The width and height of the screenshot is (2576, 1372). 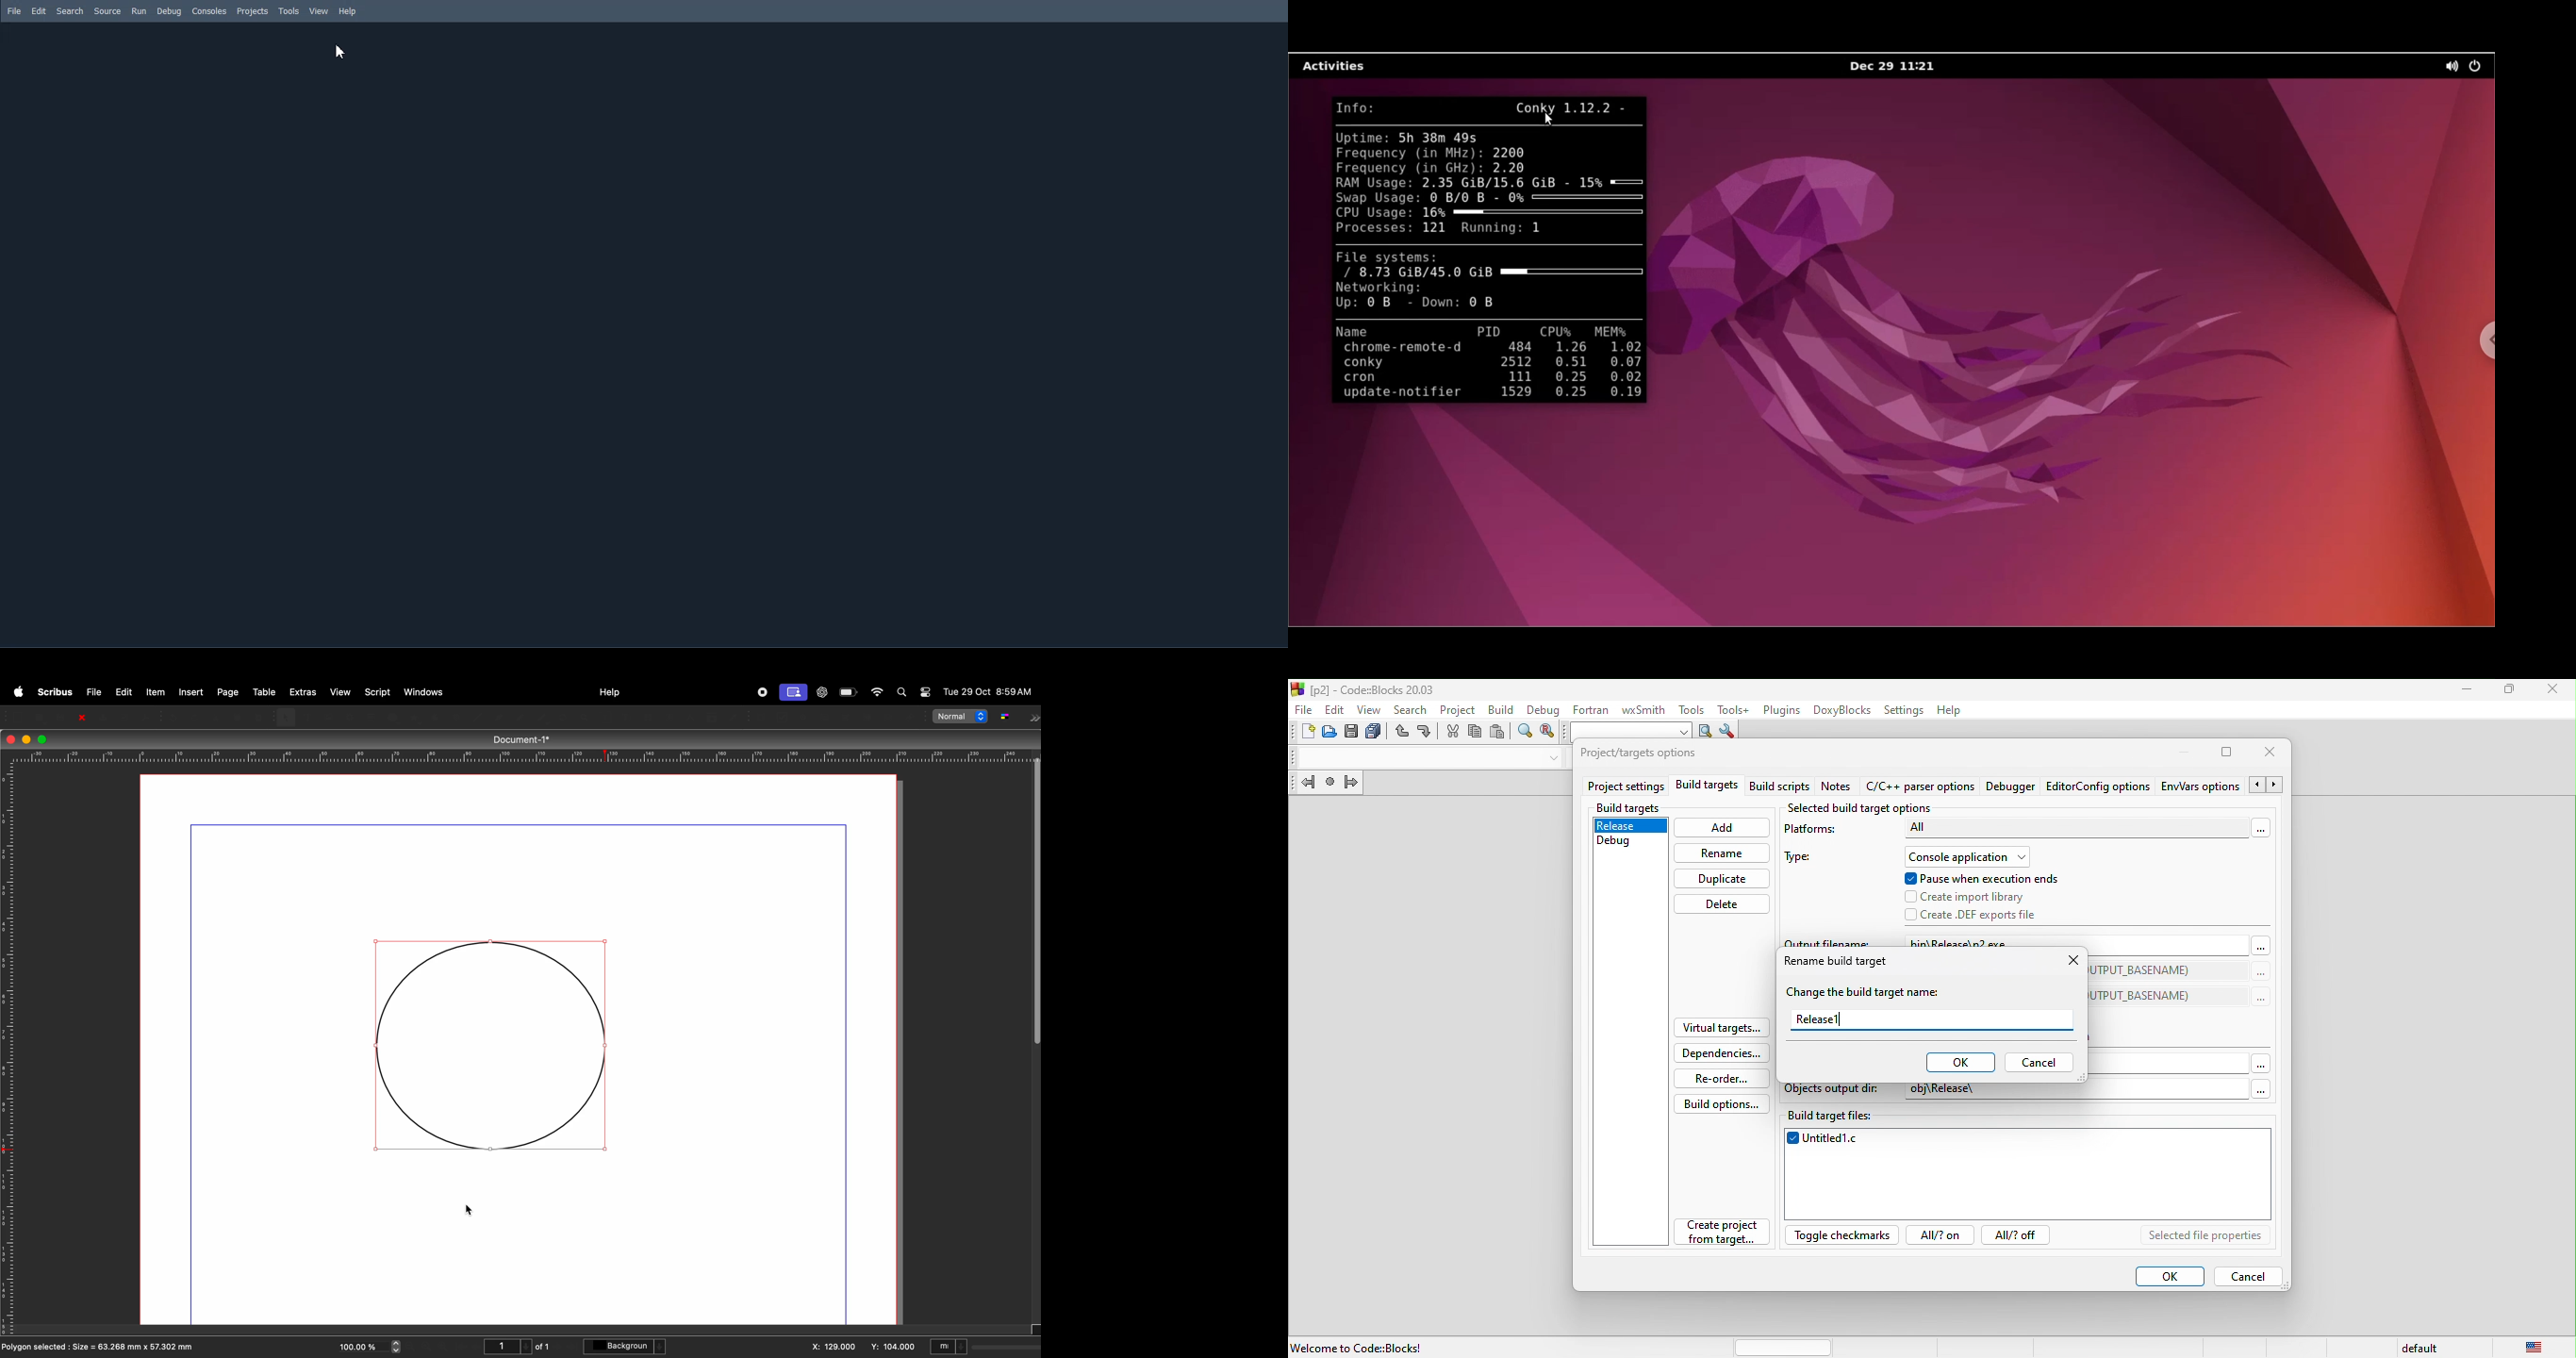 What do you see at coordinates (1727, 733) in the screenshot?
I see `show options window` at bounding box center [1727, 733].